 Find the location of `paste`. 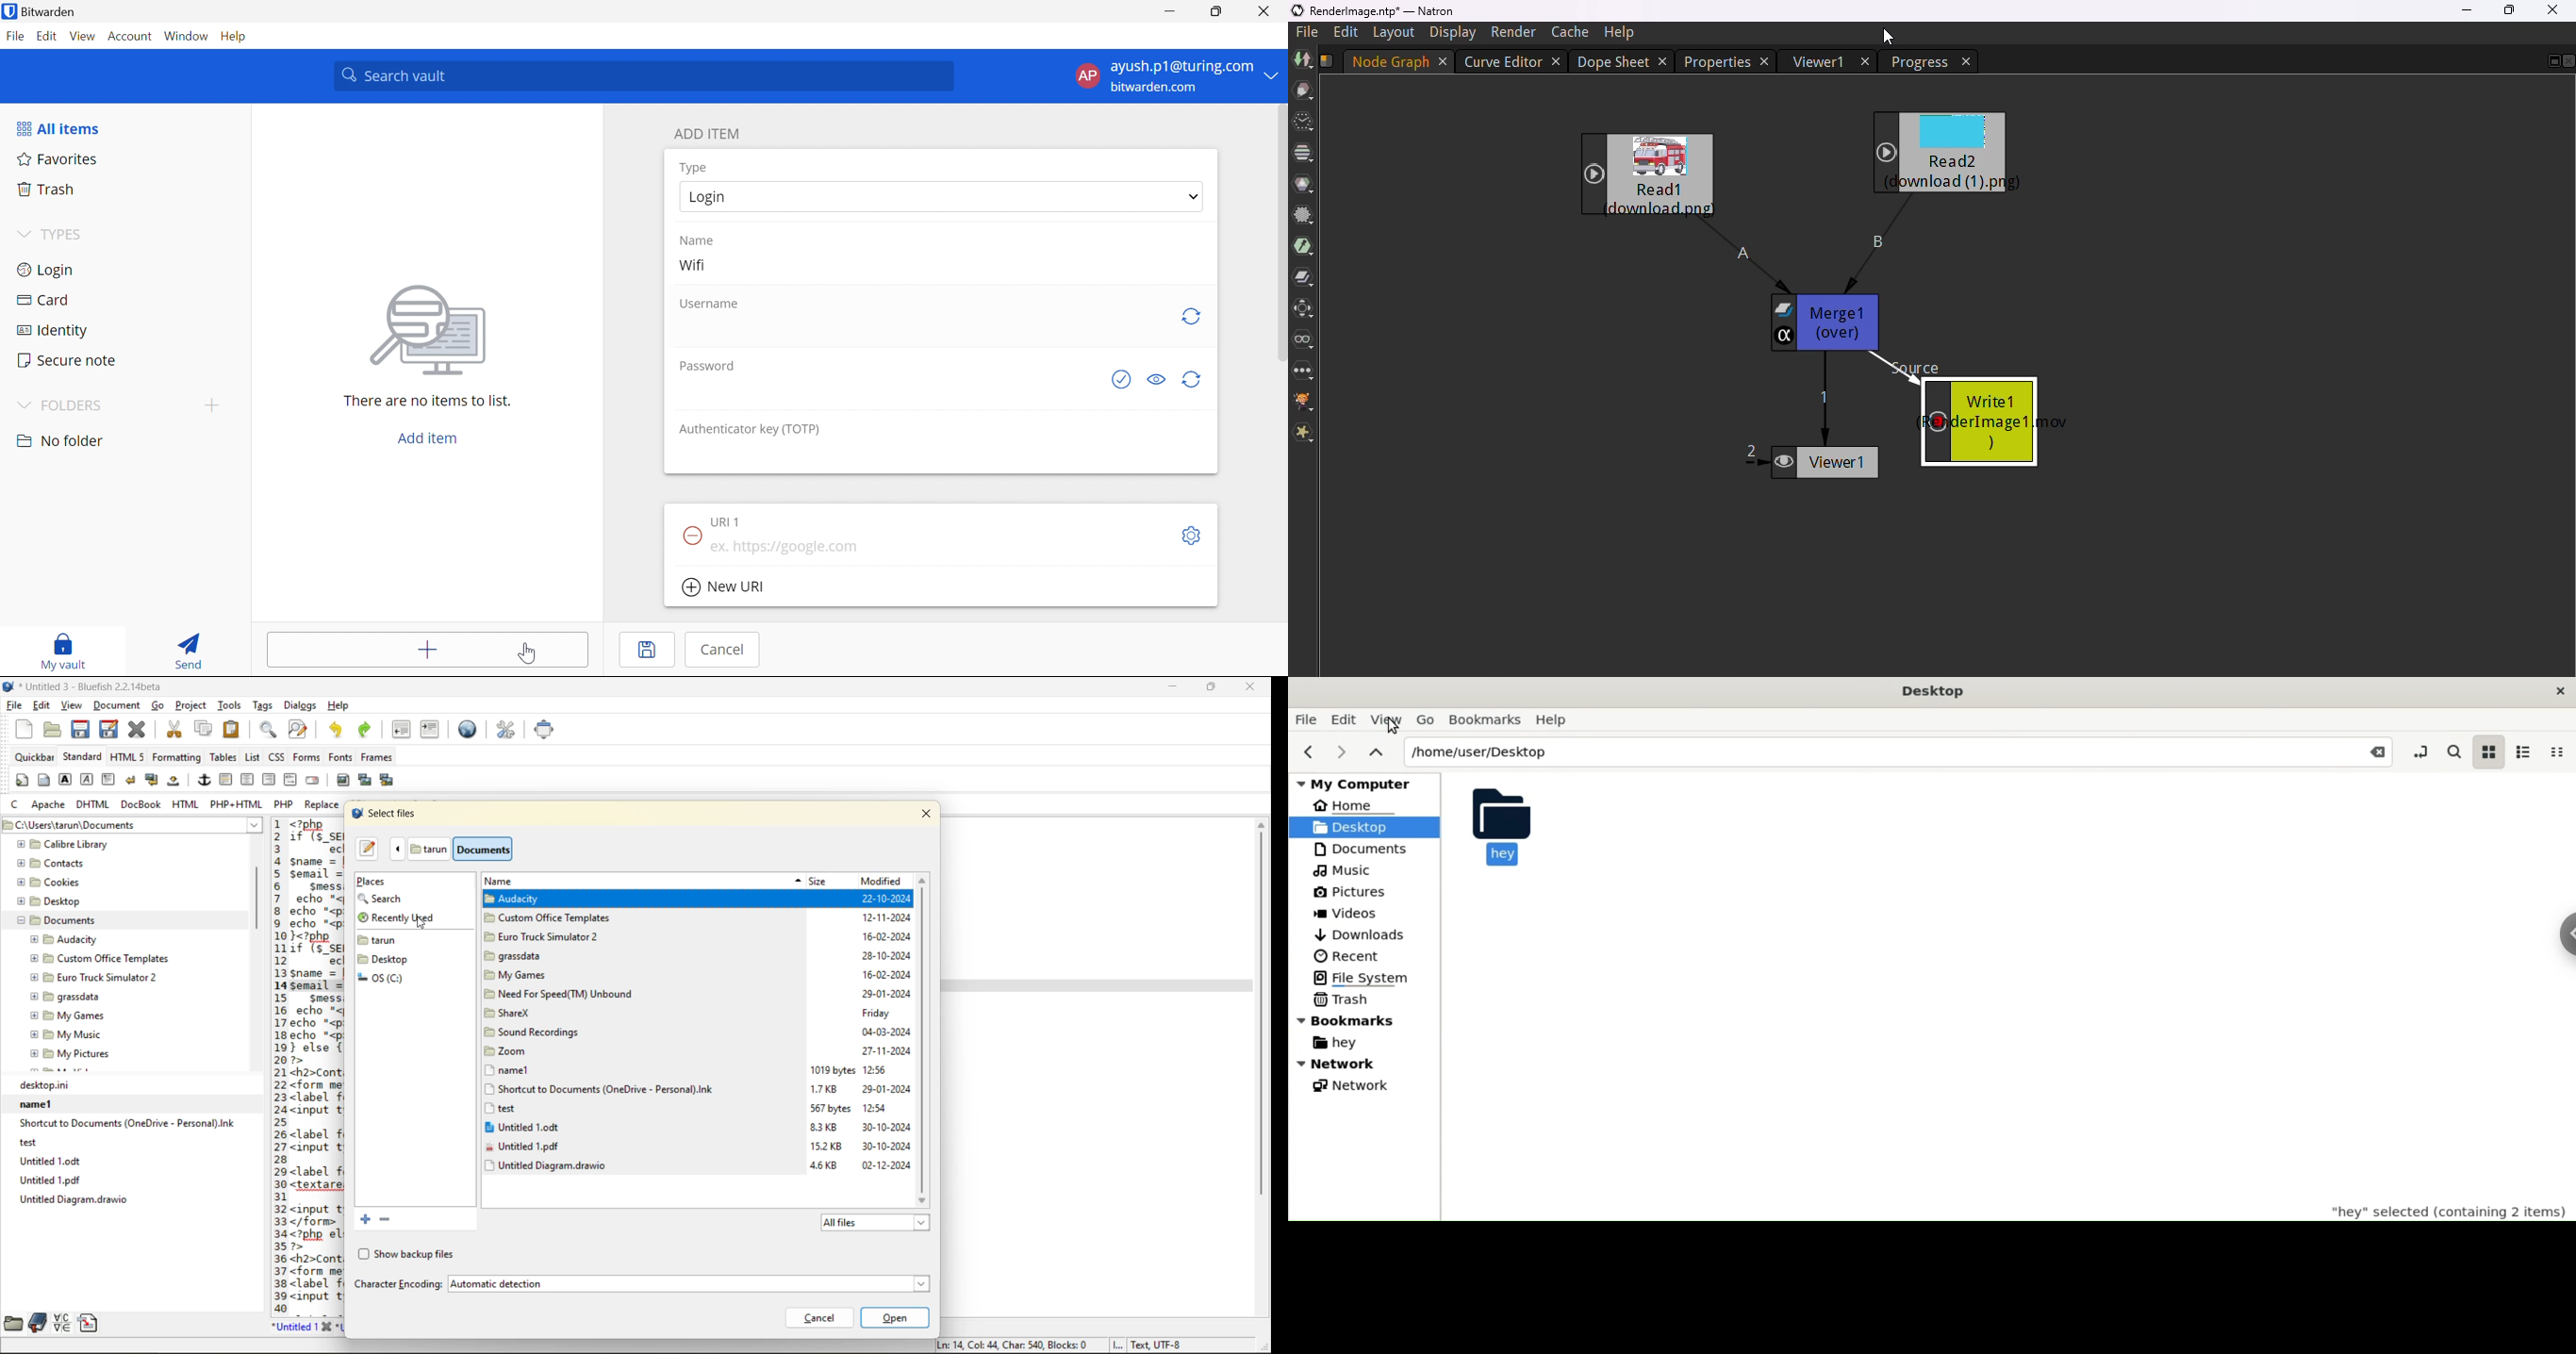

paste is located at coordinates (231, 729).